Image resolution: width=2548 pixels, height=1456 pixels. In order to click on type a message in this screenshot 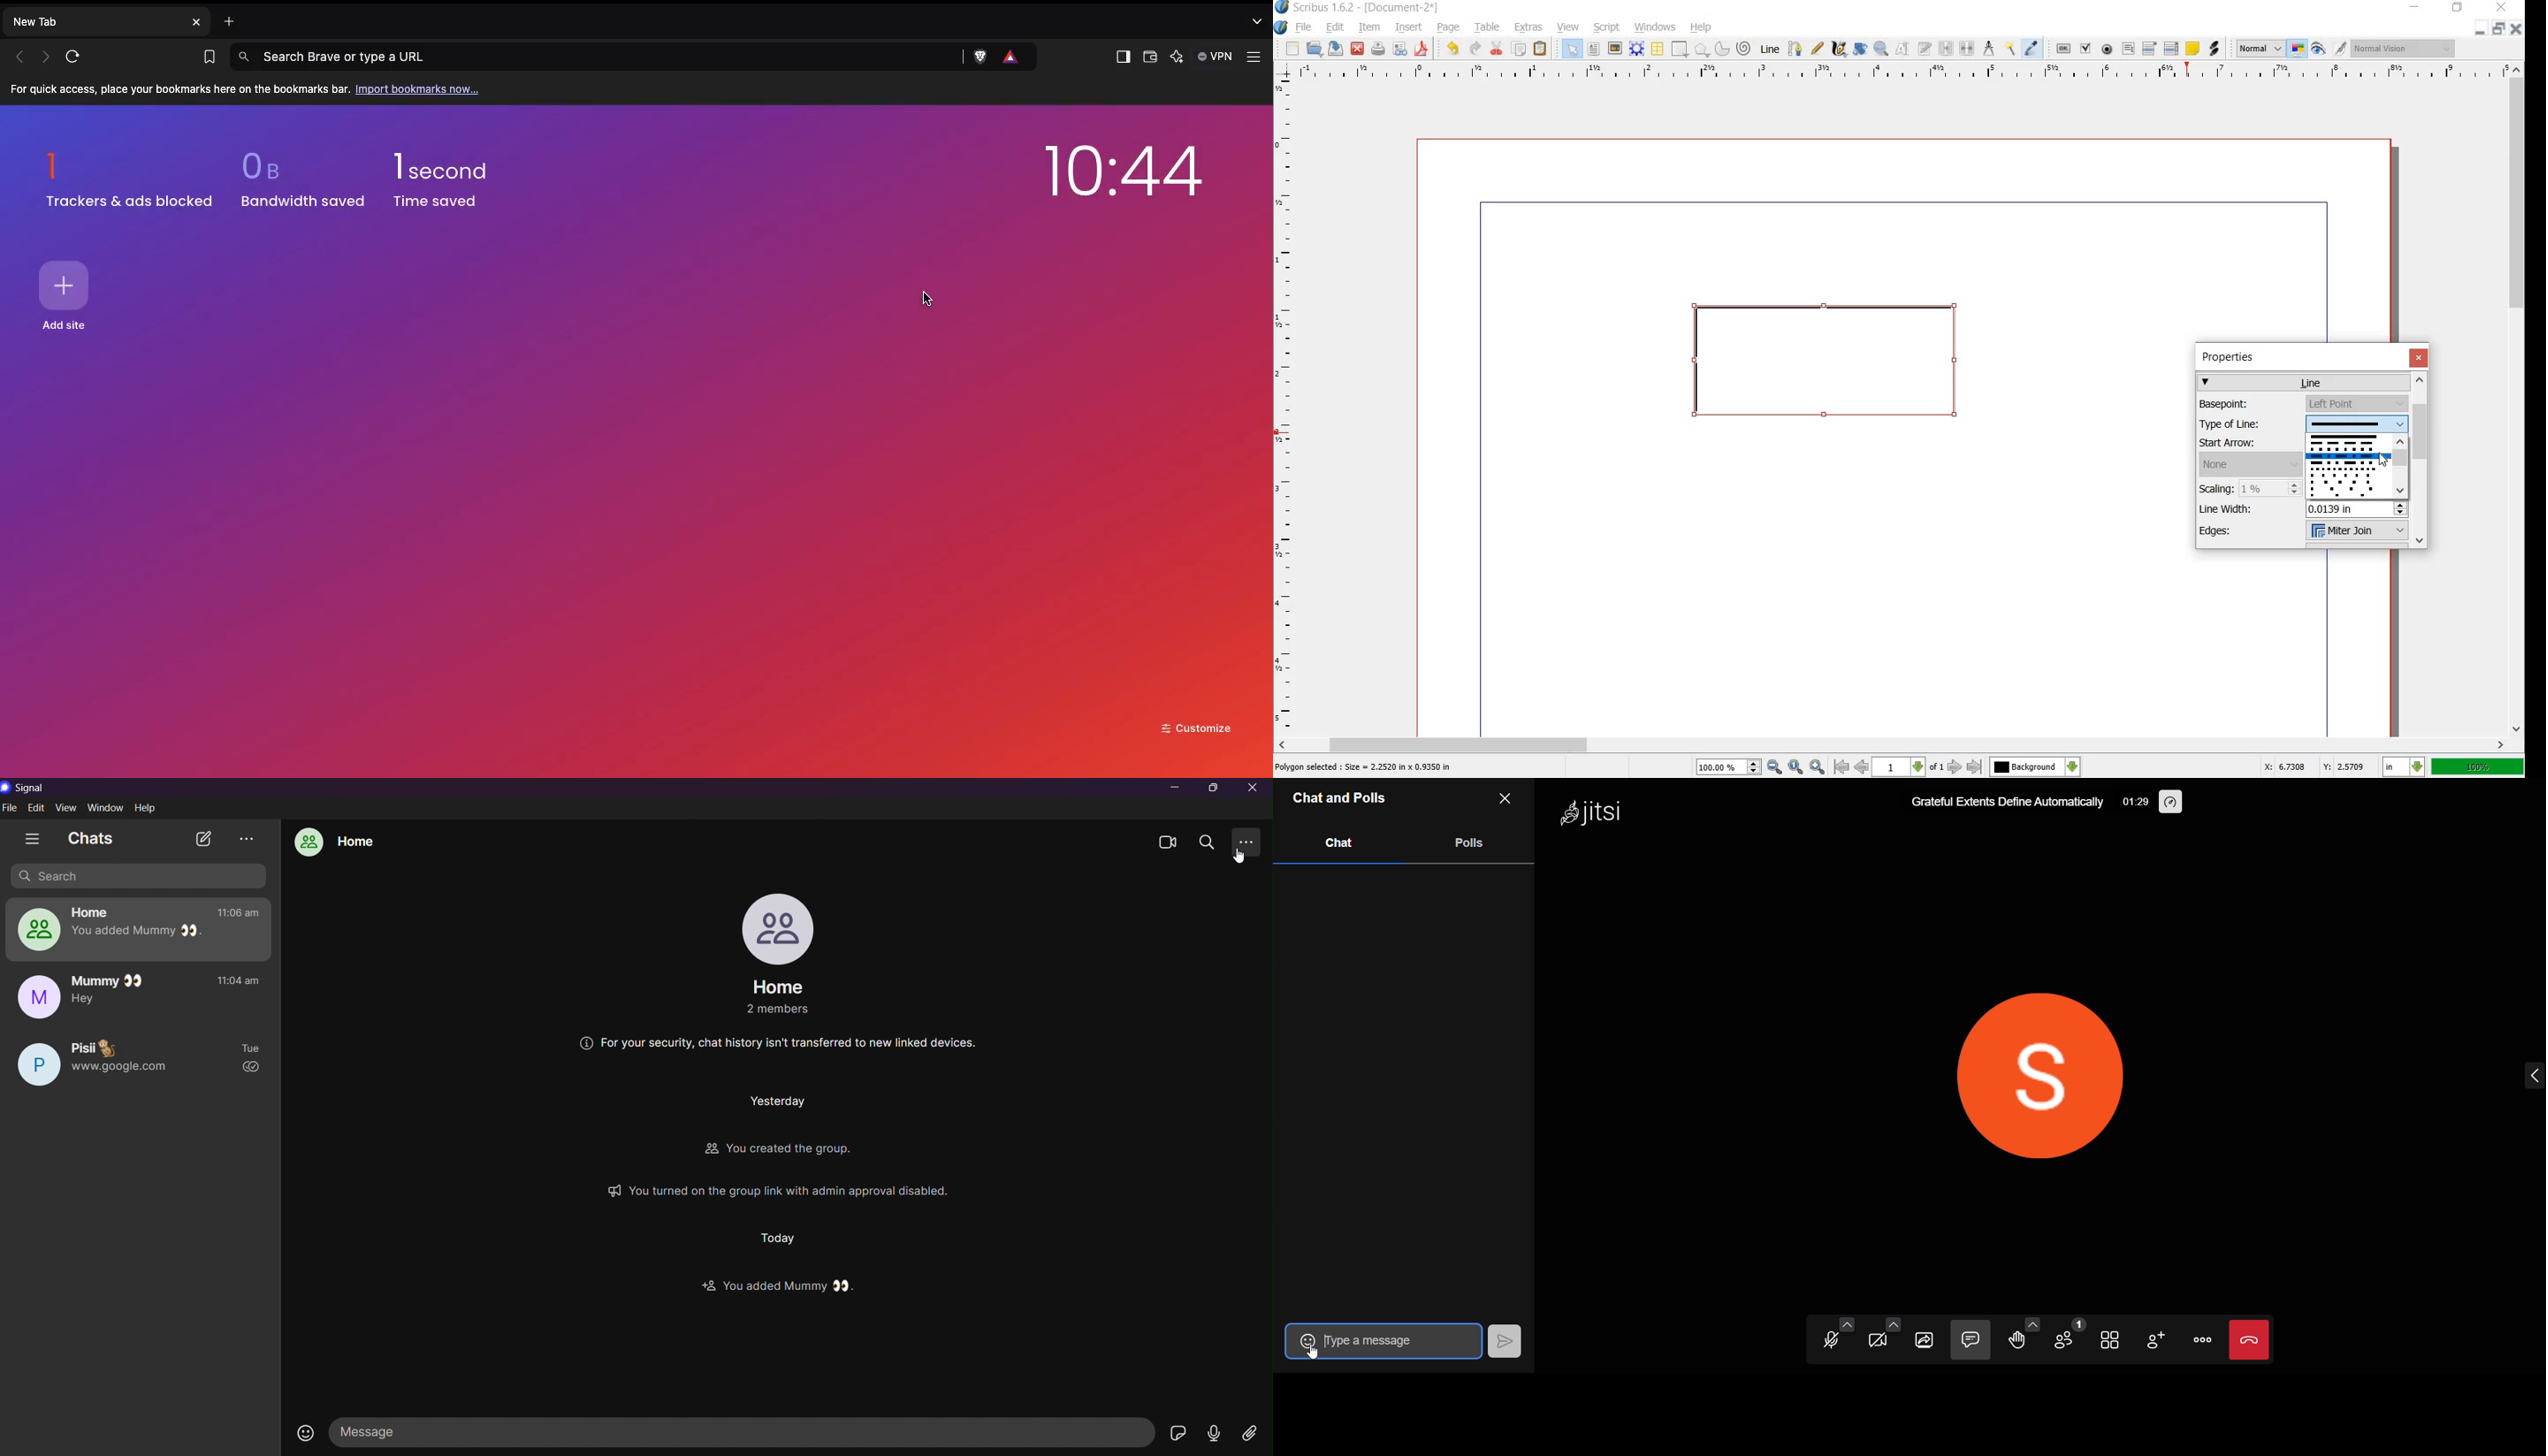, I will do `click(1399, 1340)`.